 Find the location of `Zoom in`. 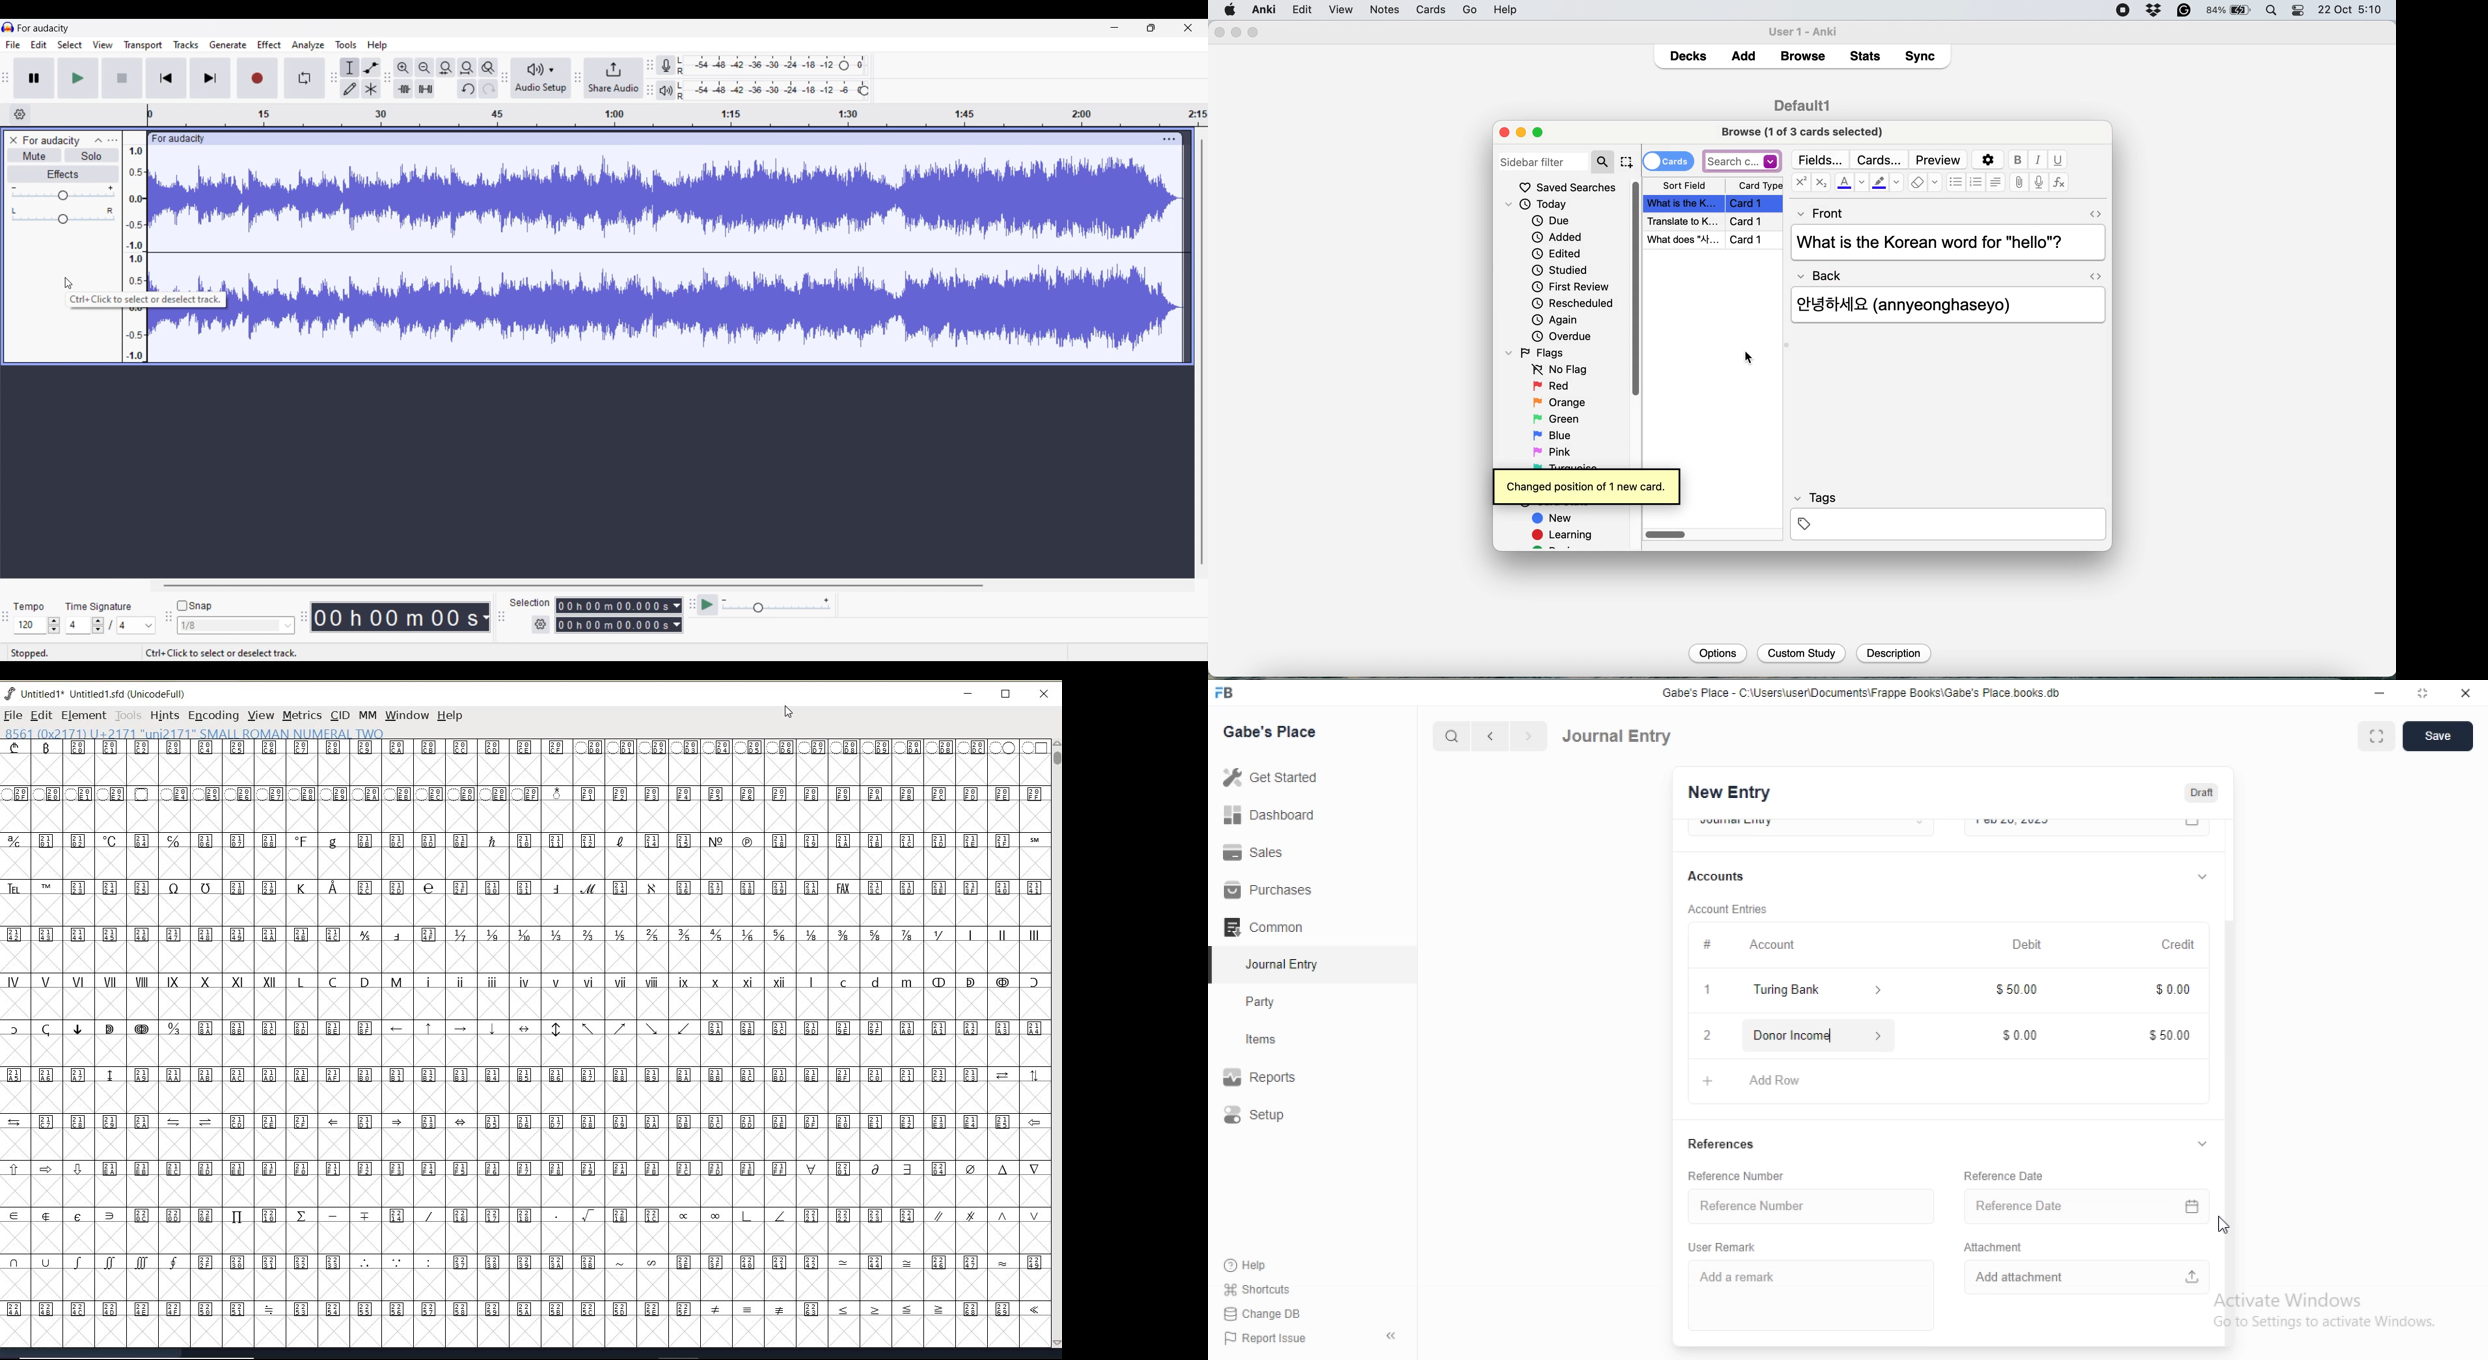

Zoom in is located at coordinates (404, 68).